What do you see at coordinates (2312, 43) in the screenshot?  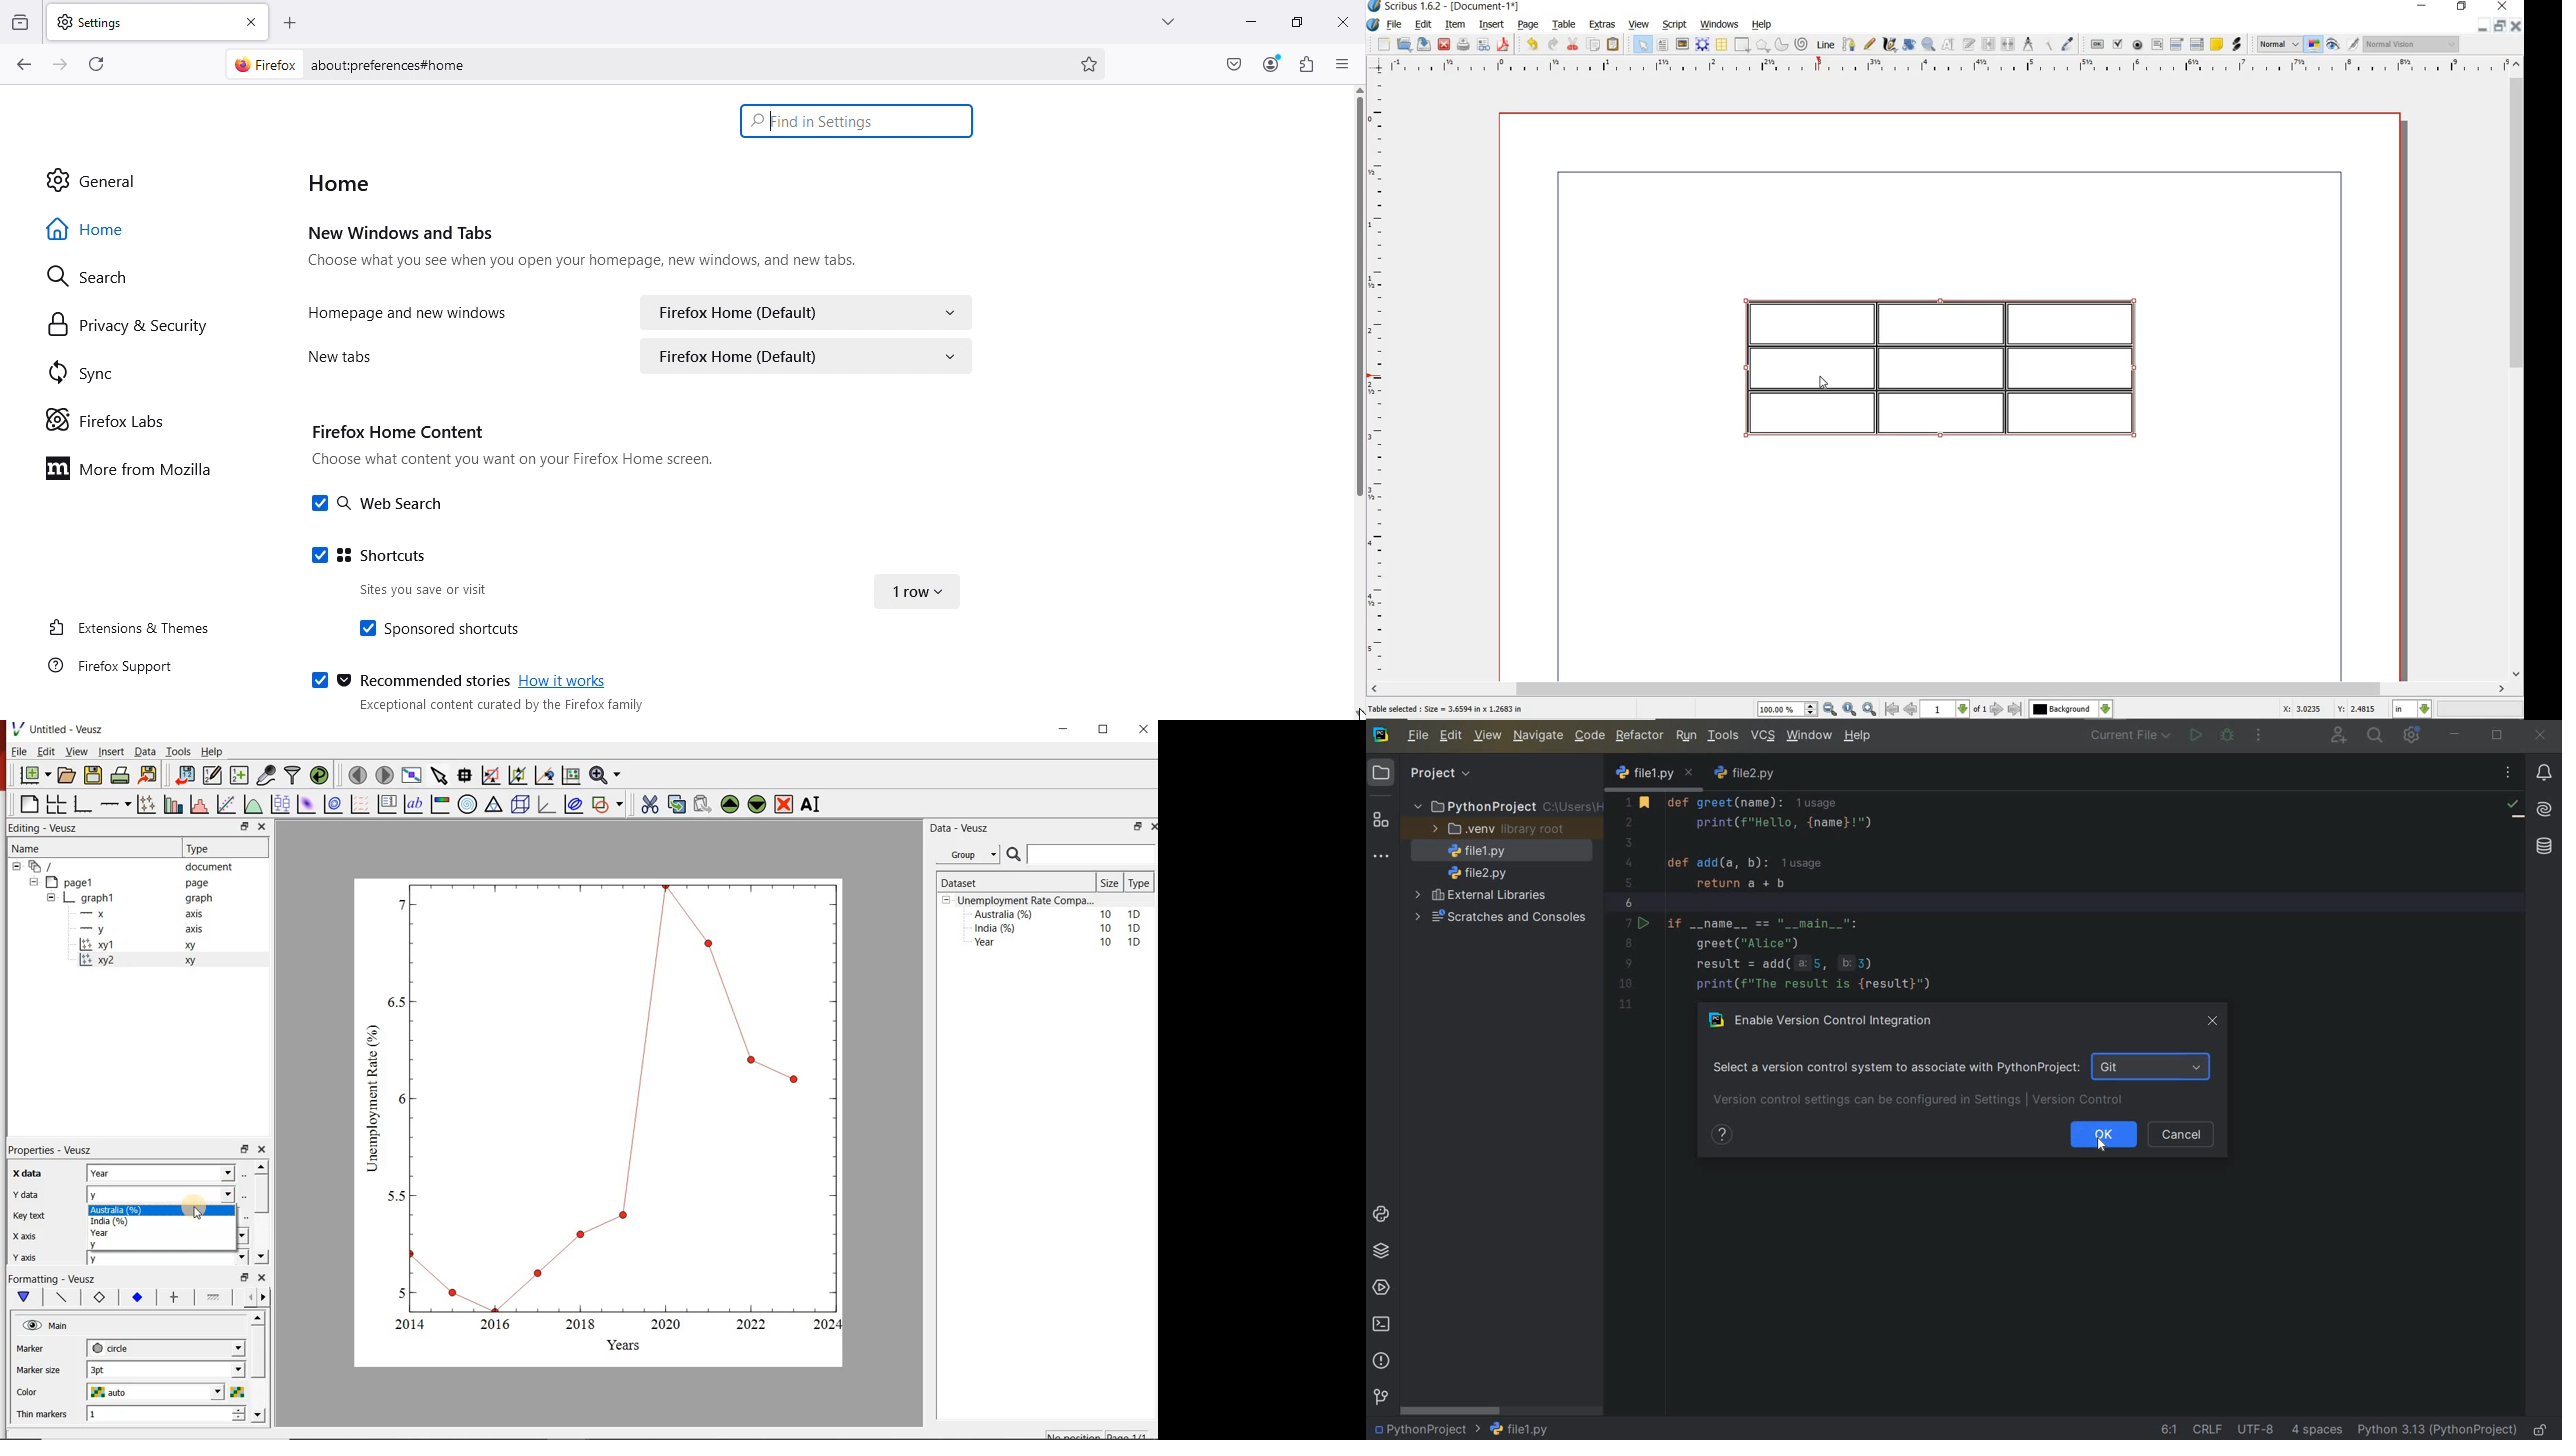 I see `toggle color management system` at bounding box center [2312, 43].